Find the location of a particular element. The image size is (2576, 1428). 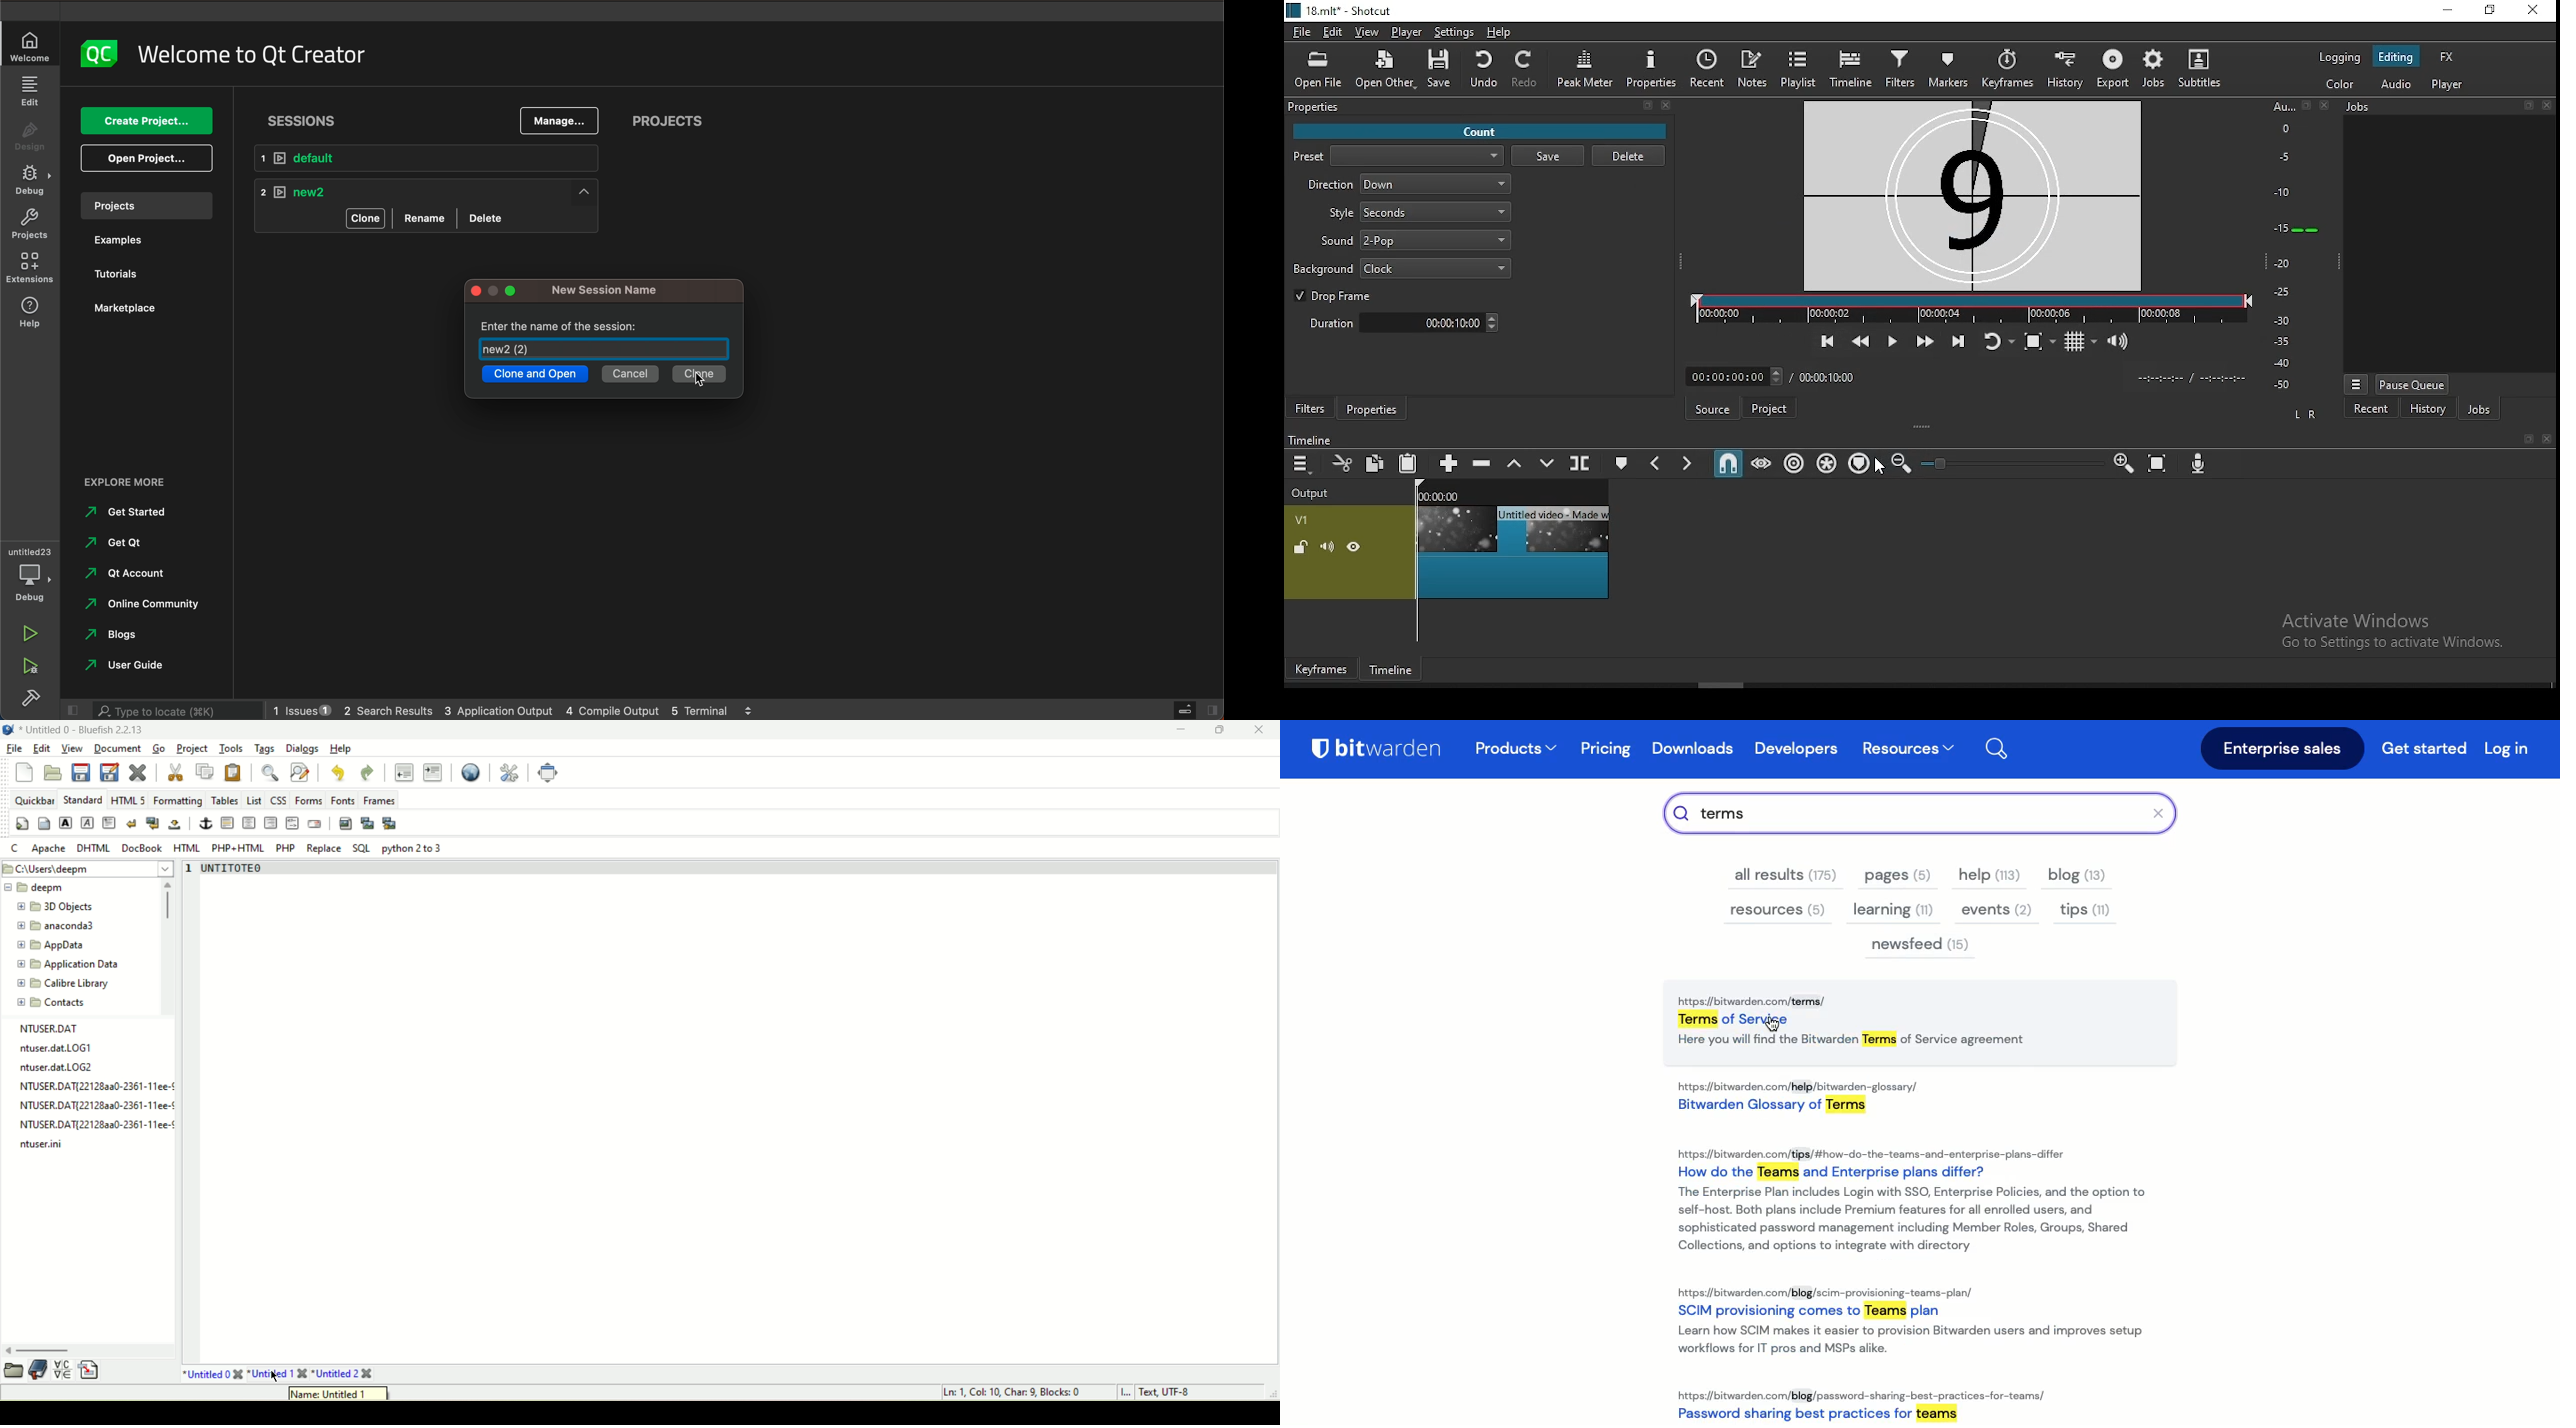

cut is located at coordinates (177, 773).